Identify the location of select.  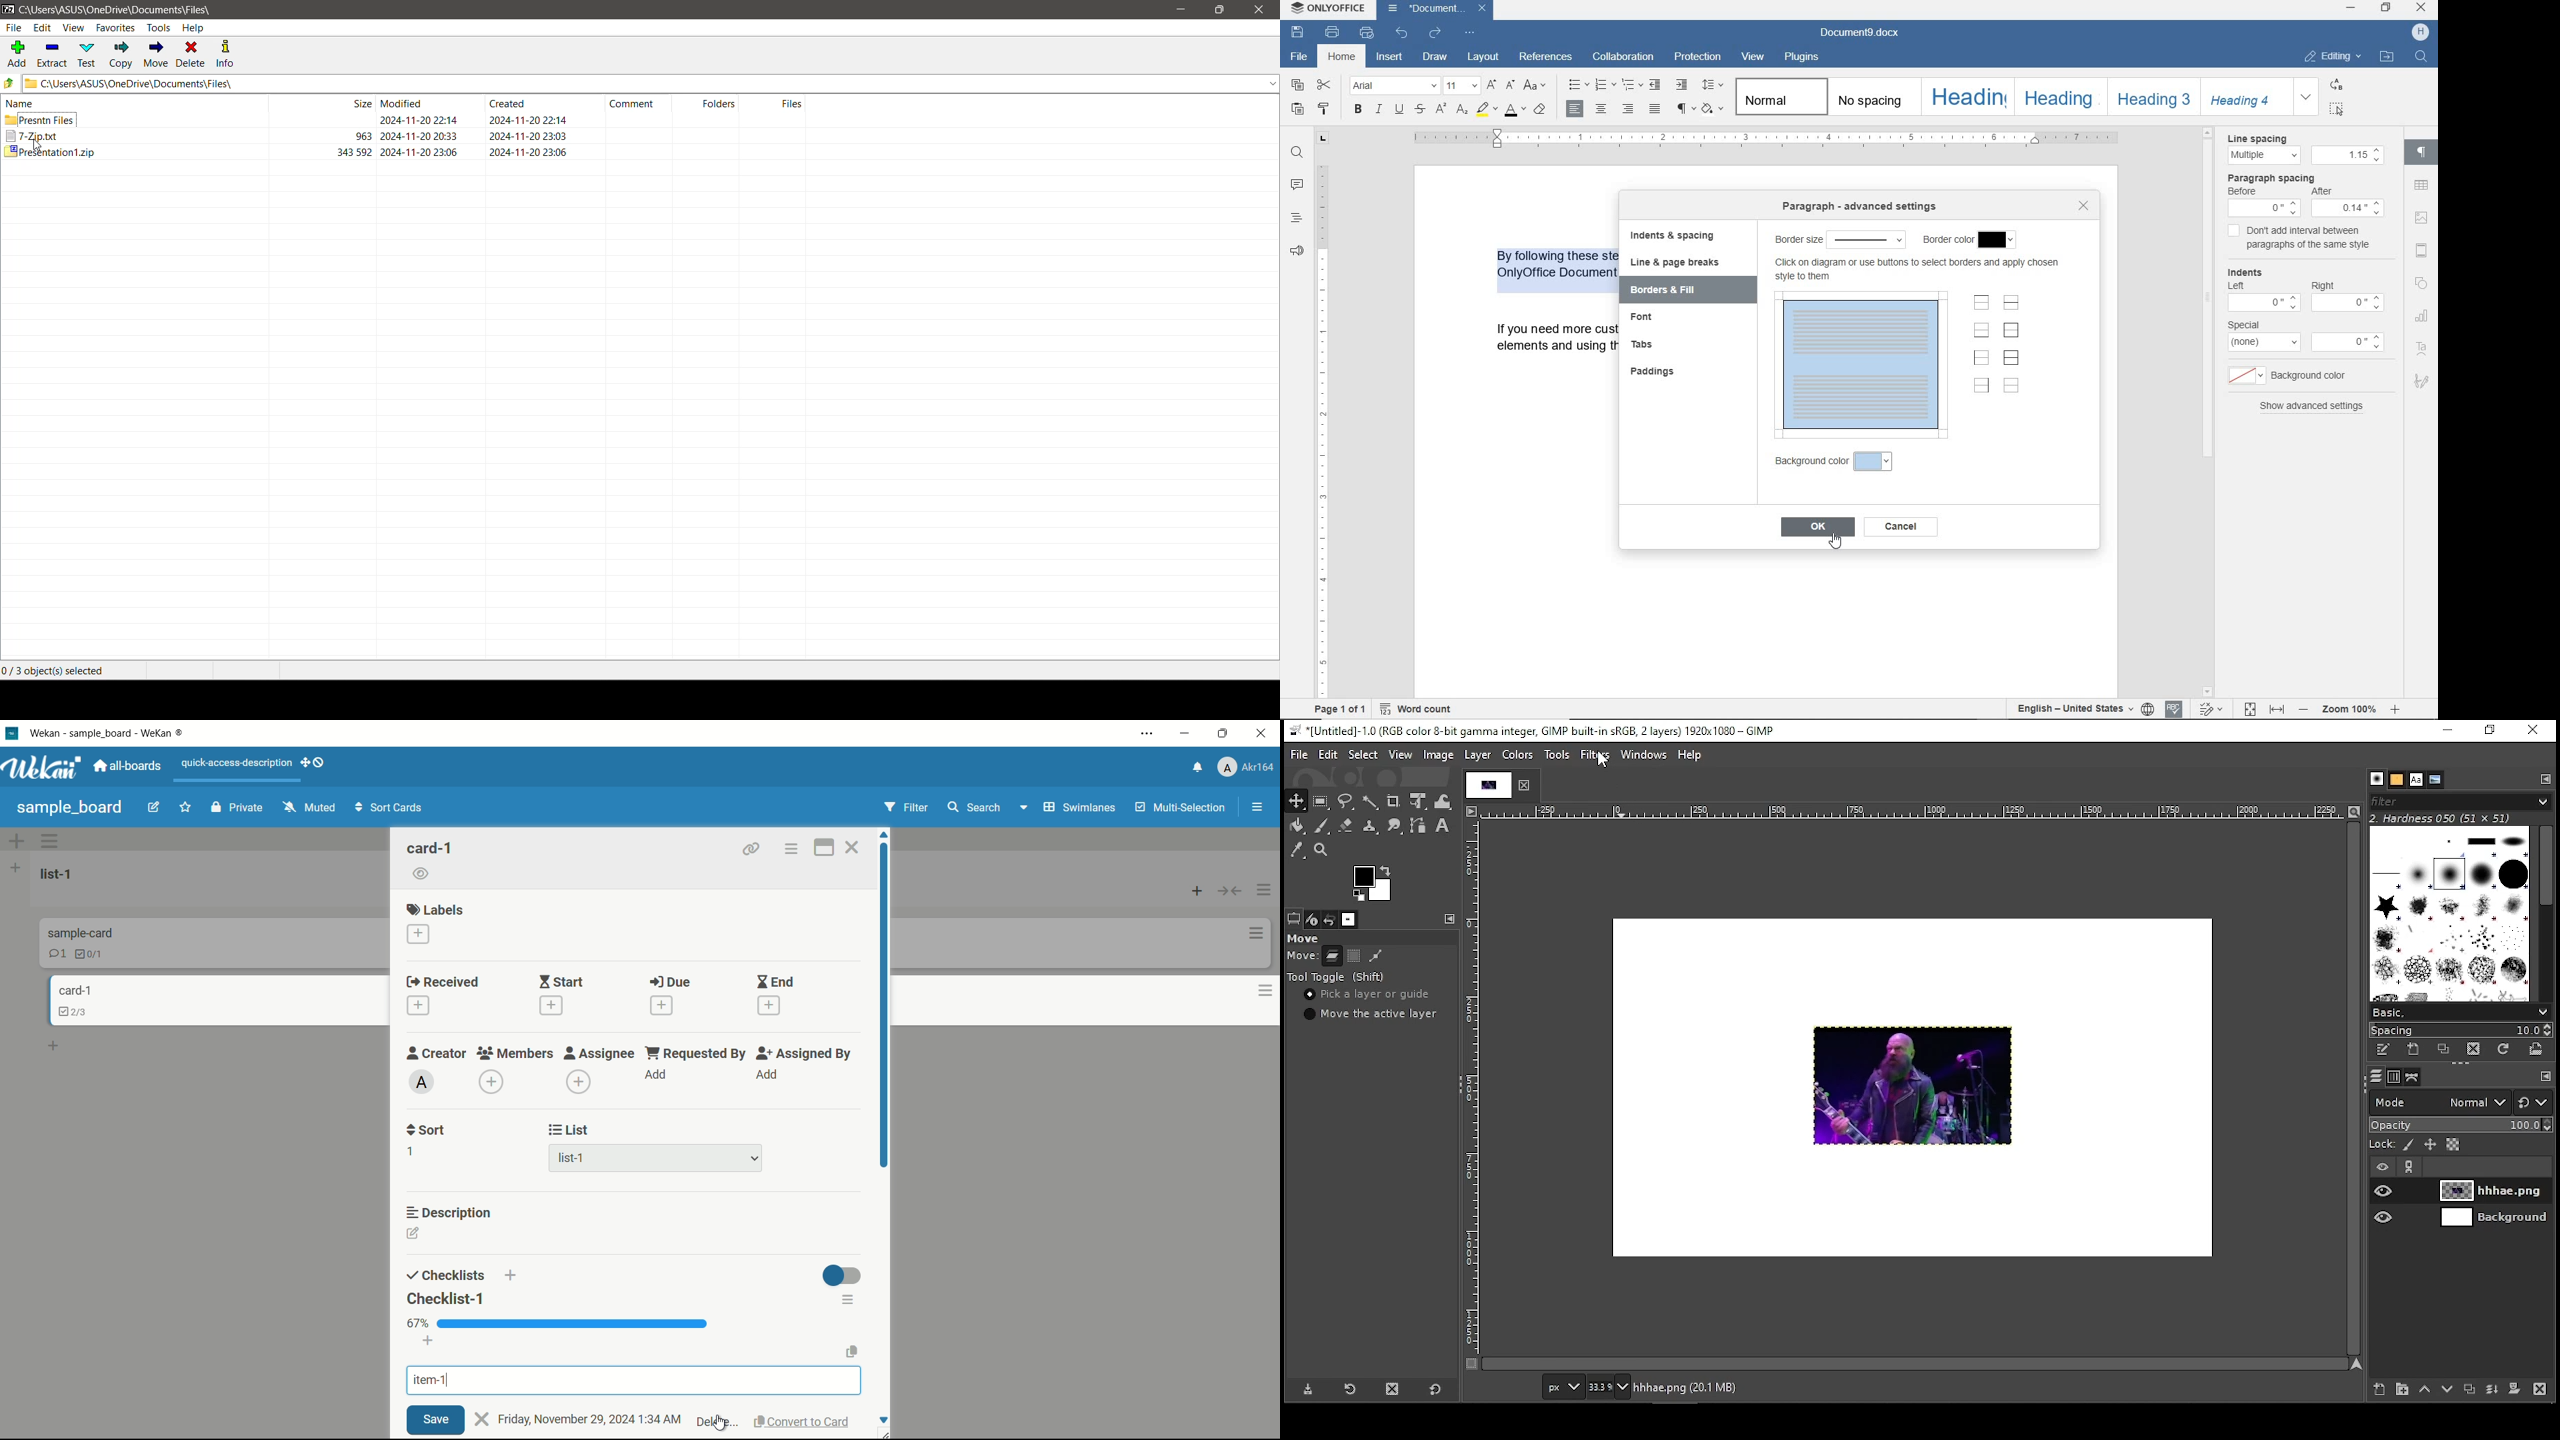
(1999, 240).